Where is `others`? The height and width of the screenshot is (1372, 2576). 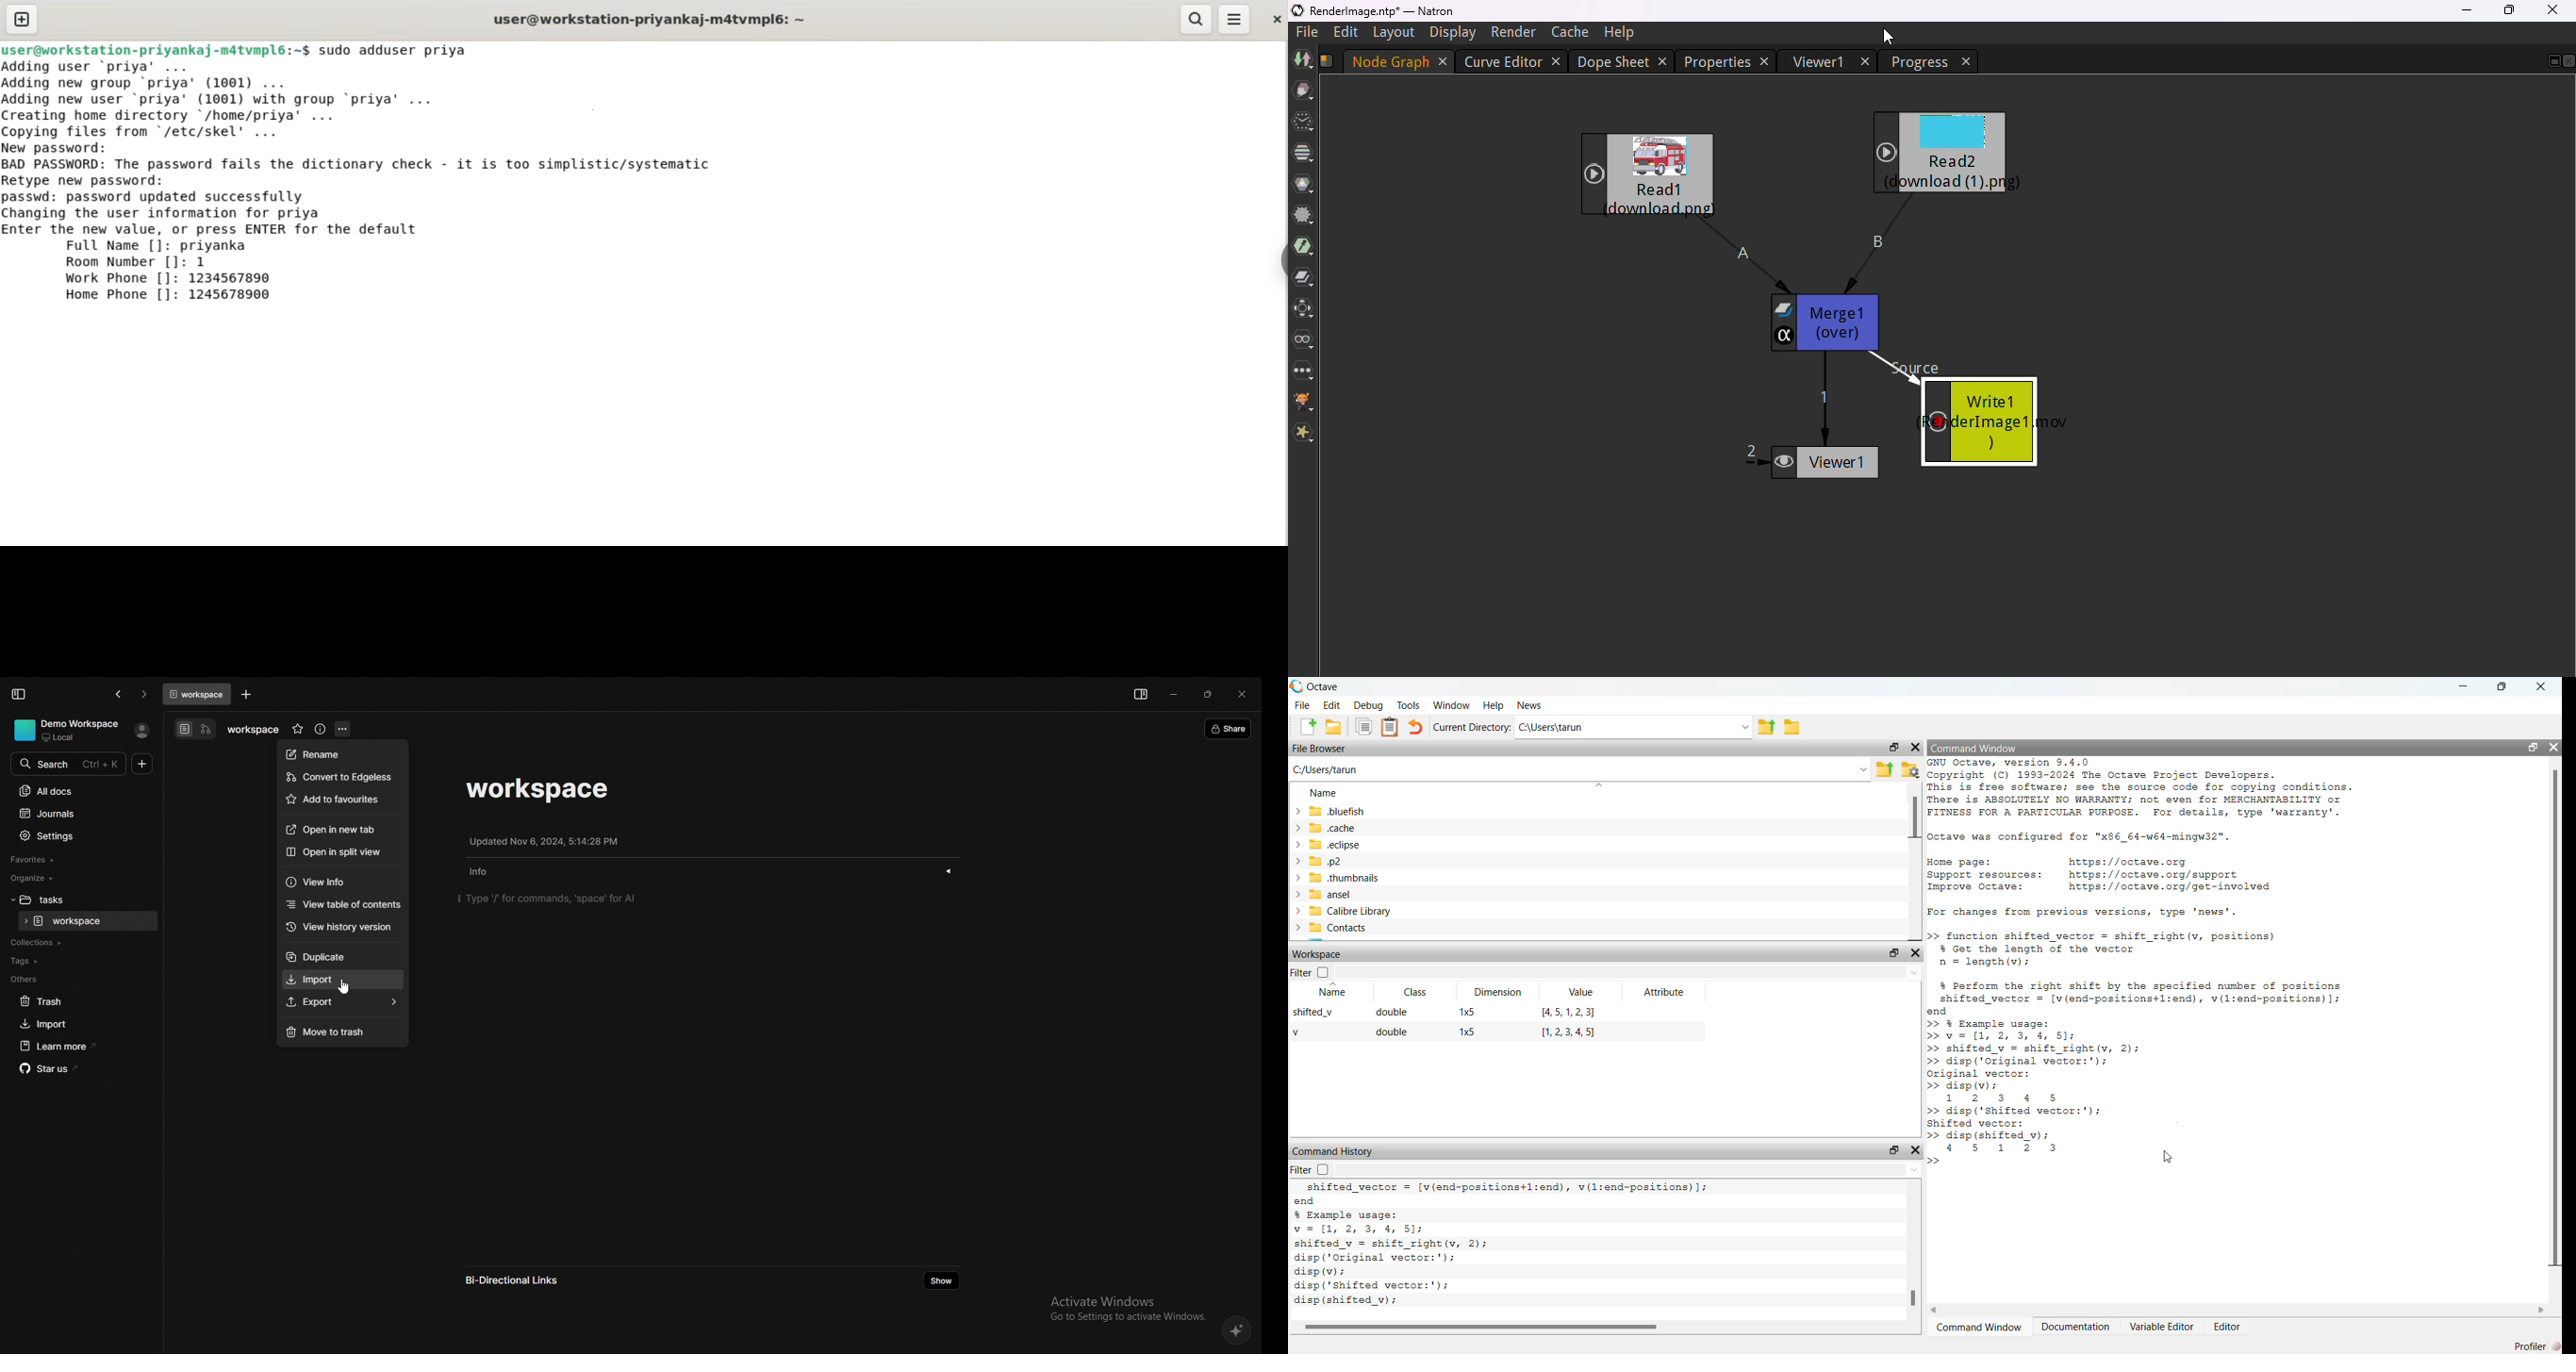 others is located at coordinates (74, 979).